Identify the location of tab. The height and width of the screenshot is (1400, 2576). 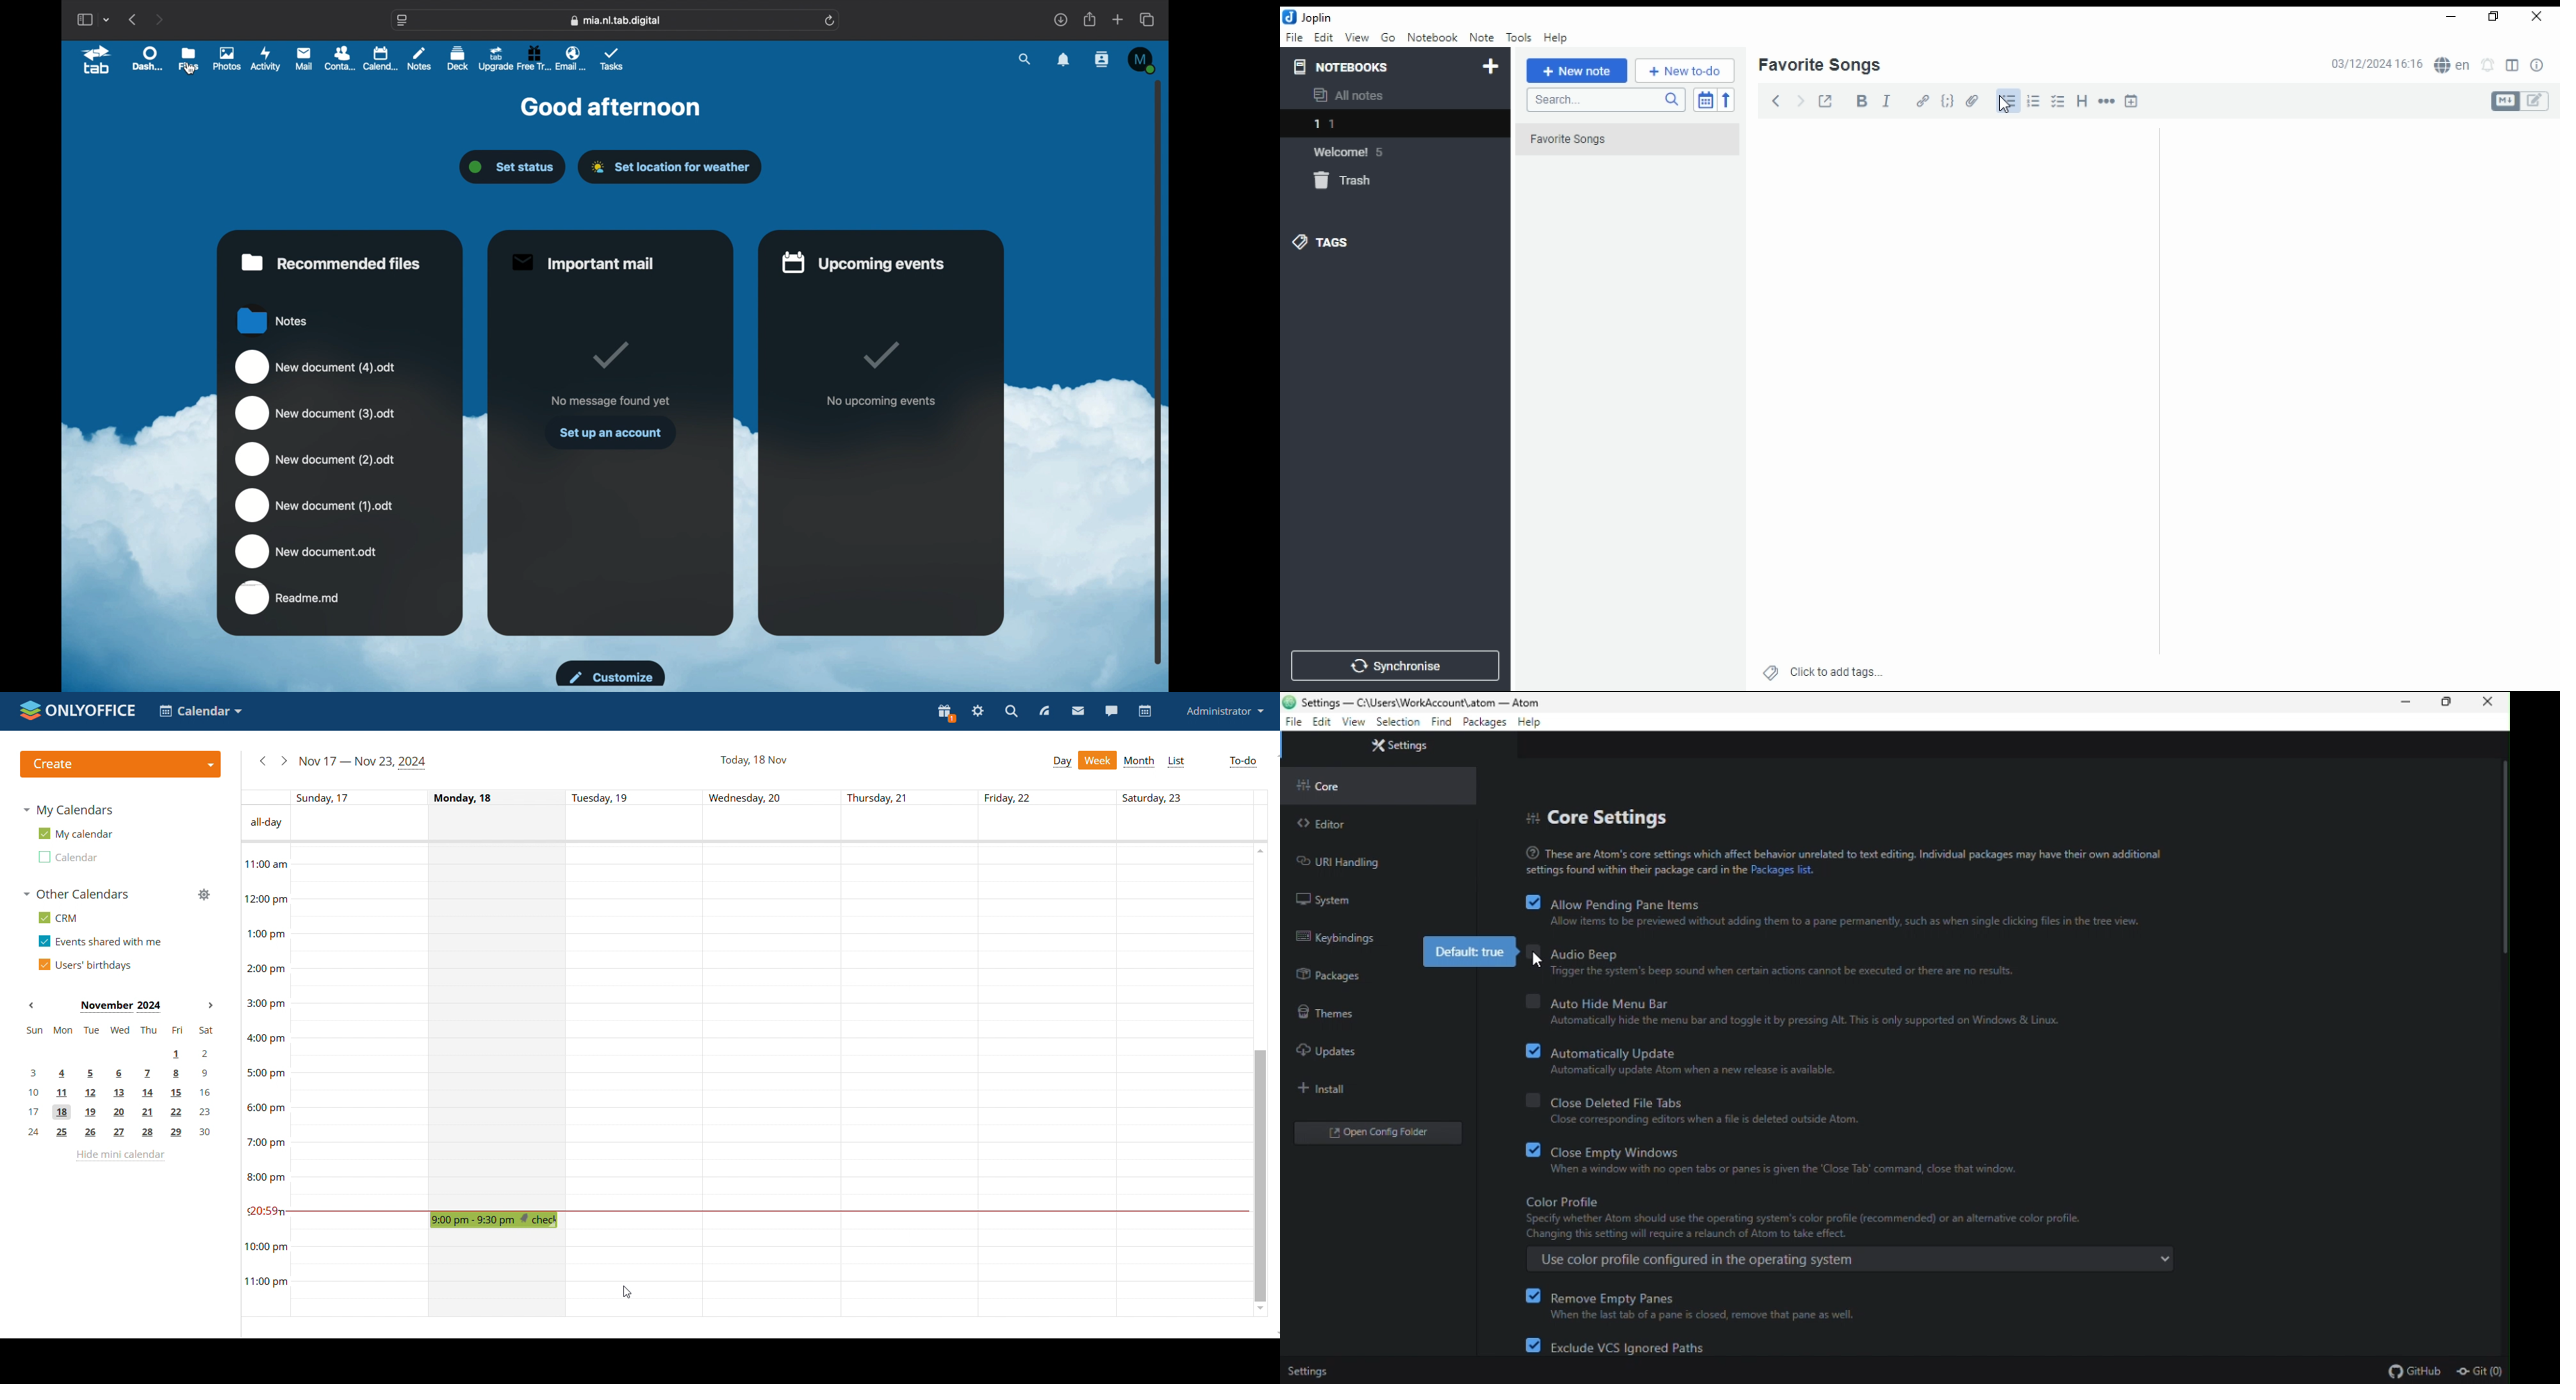
(97, 60).